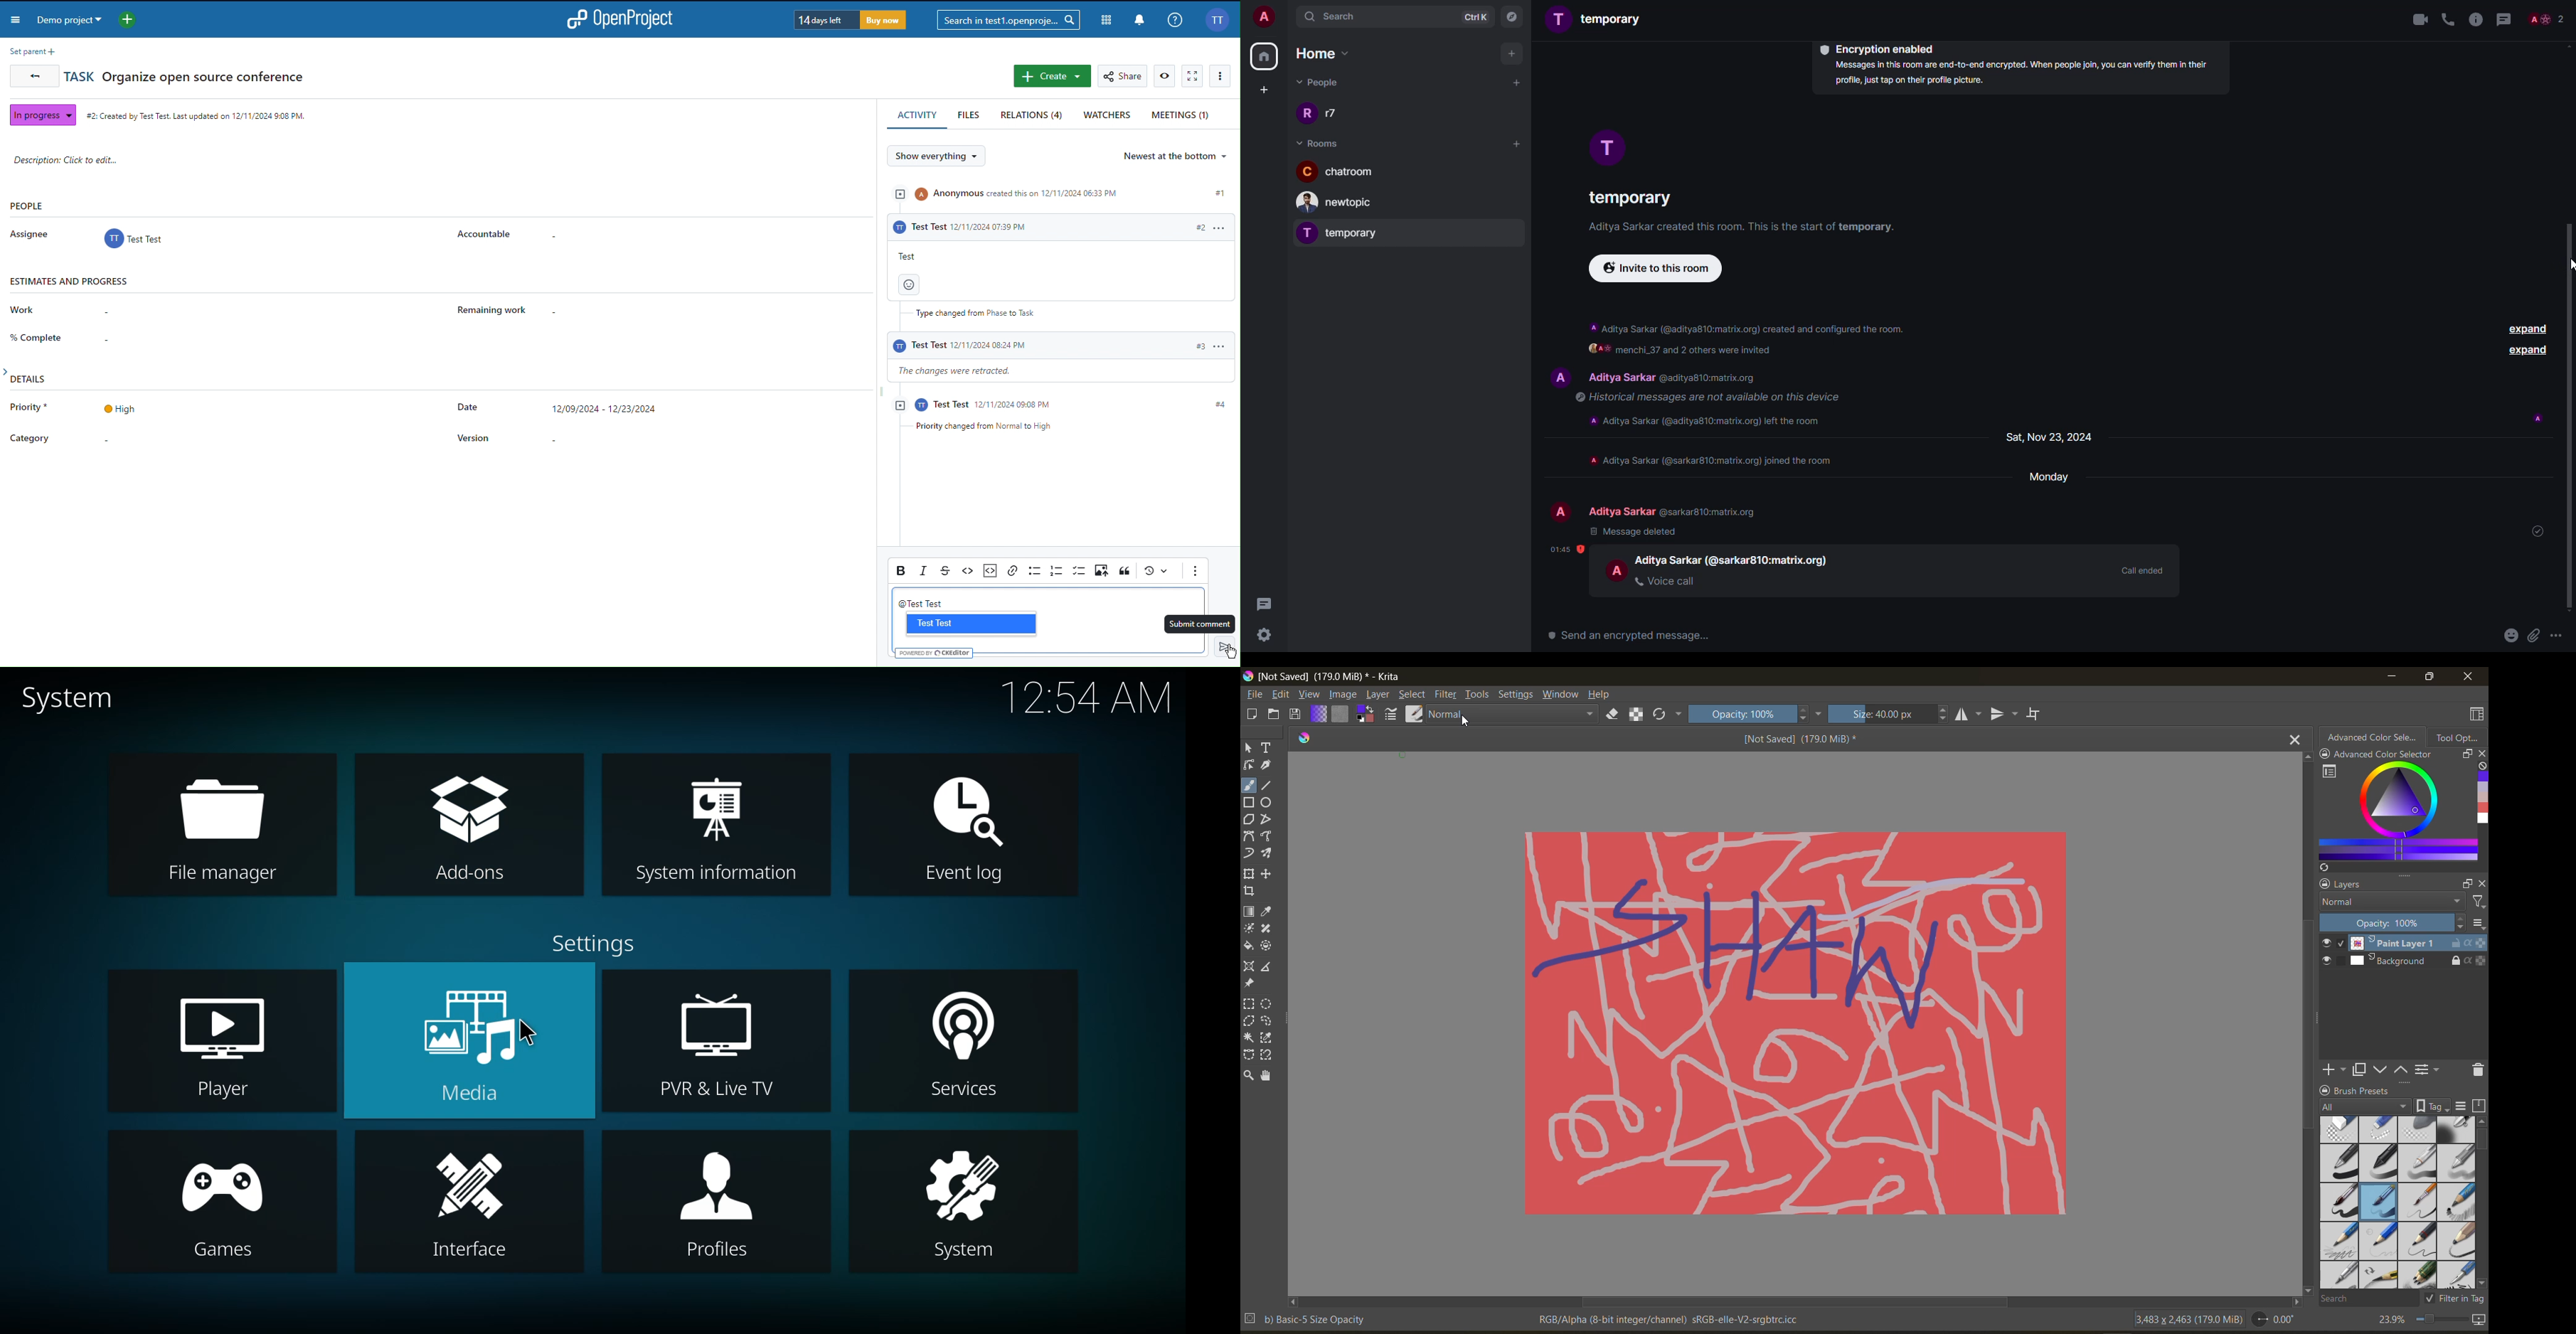 The image size is (2576, 1344). What do you see at coordinates (965, 824) in the screenshot?
I see `event log` at bounding box center [965, 824].